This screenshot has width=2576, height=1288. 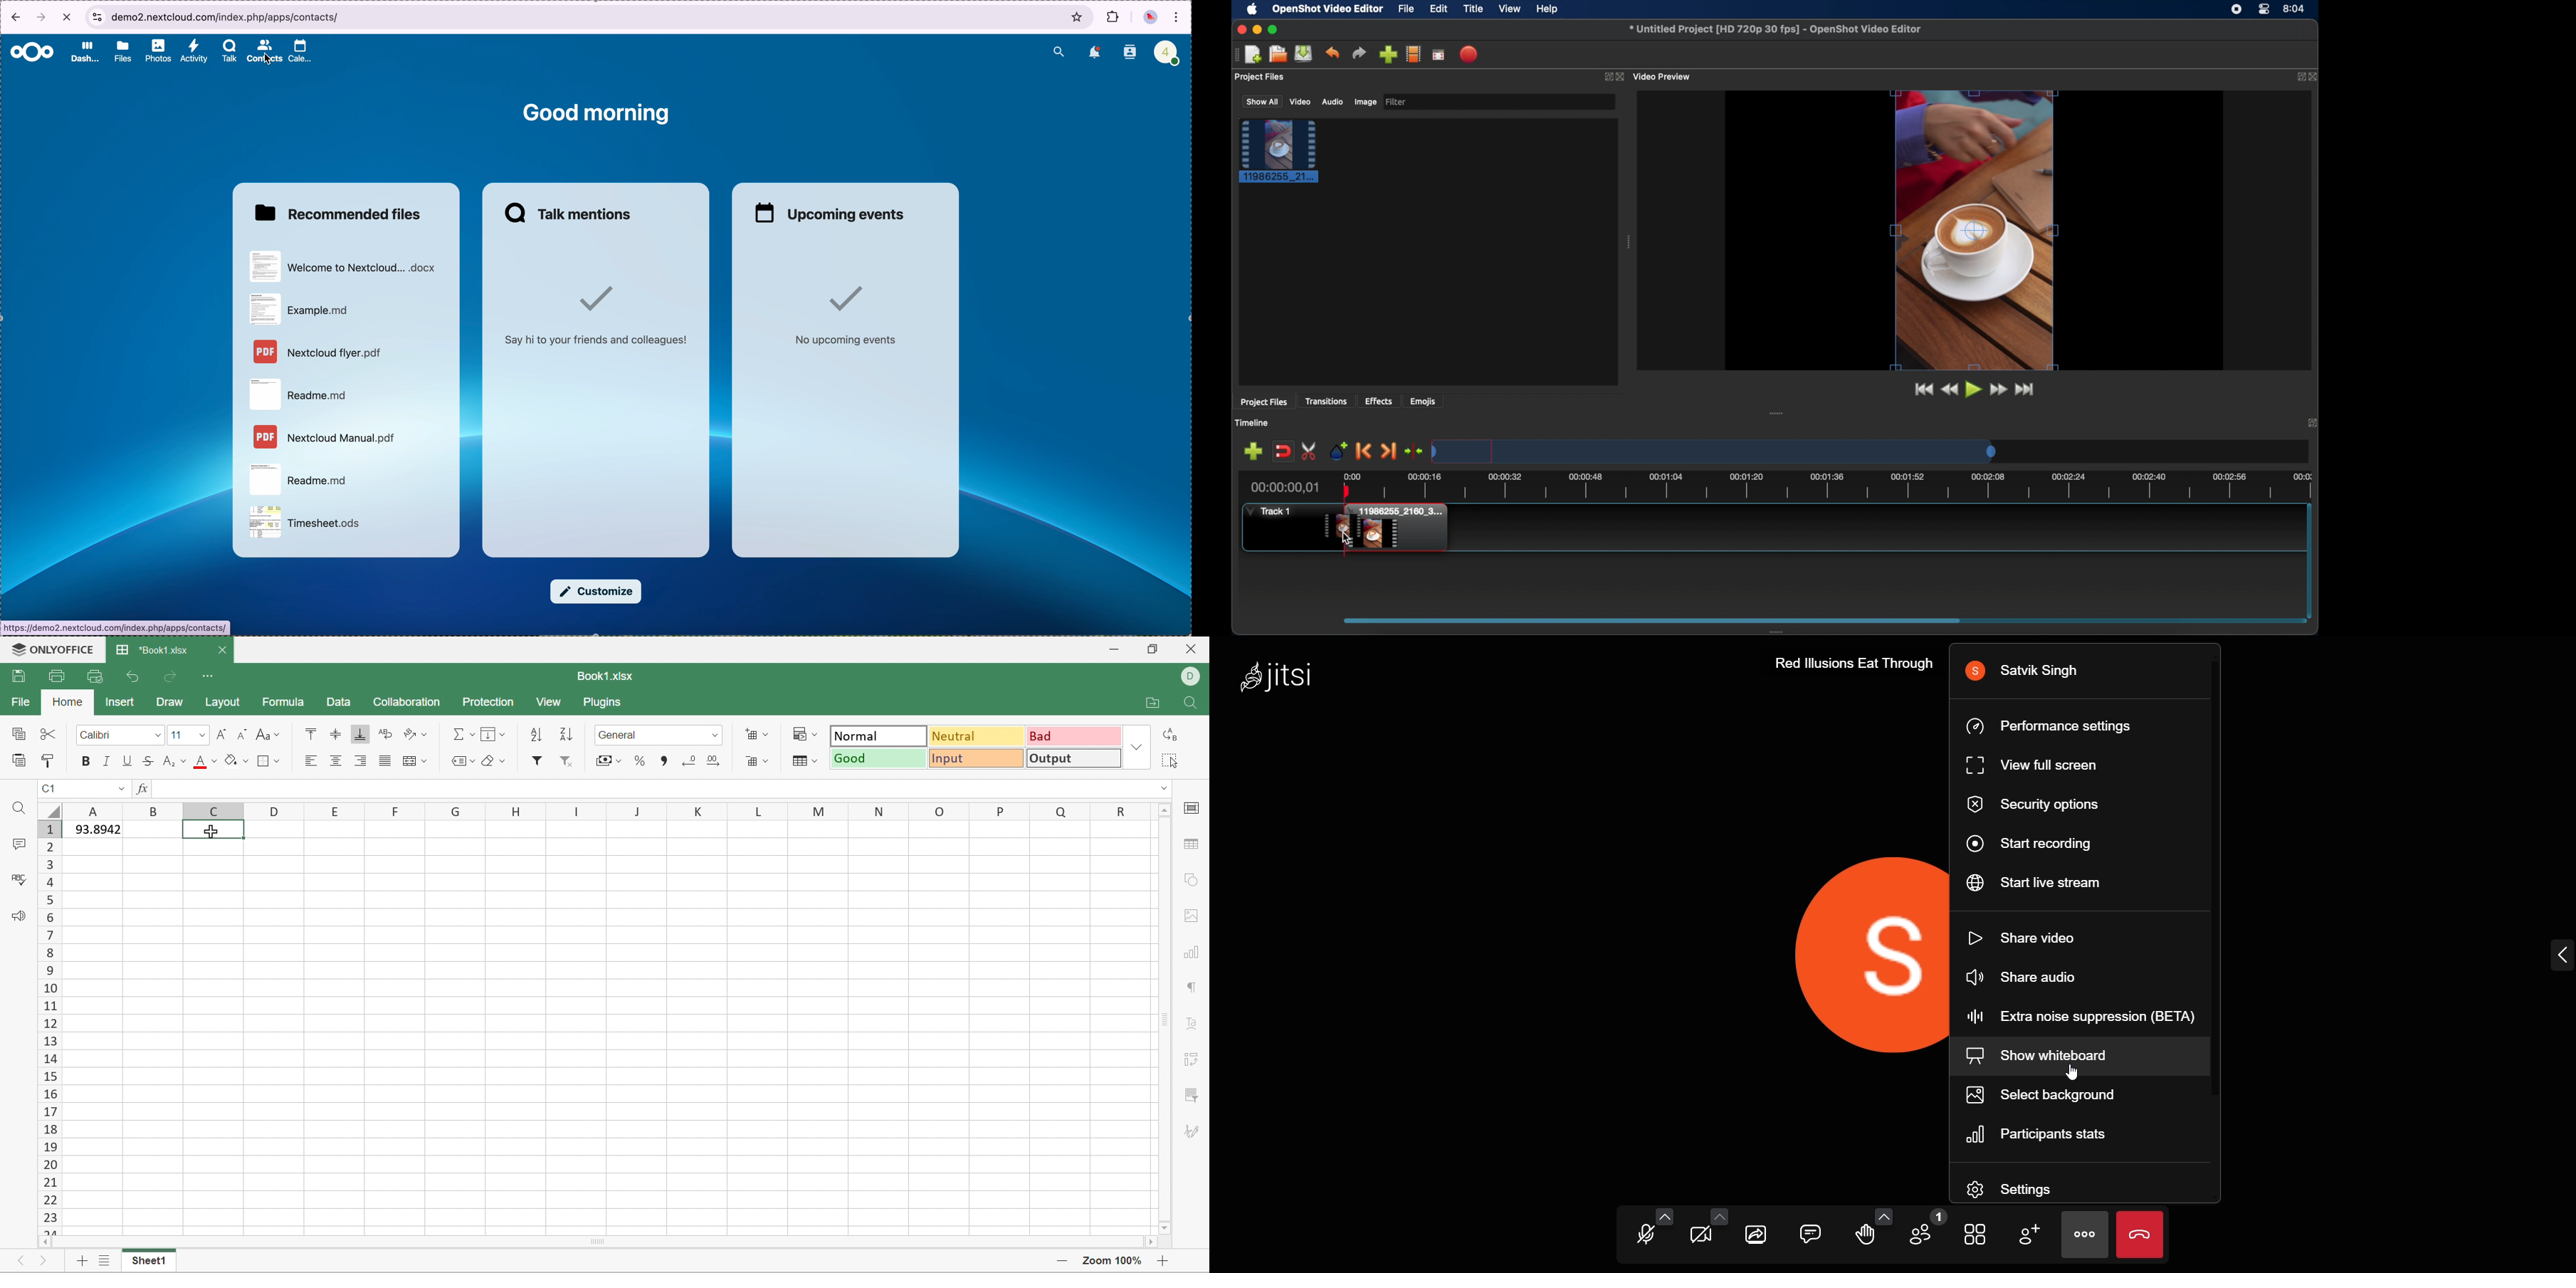 I want to click on drag handle, so click(x=1777, y=413).